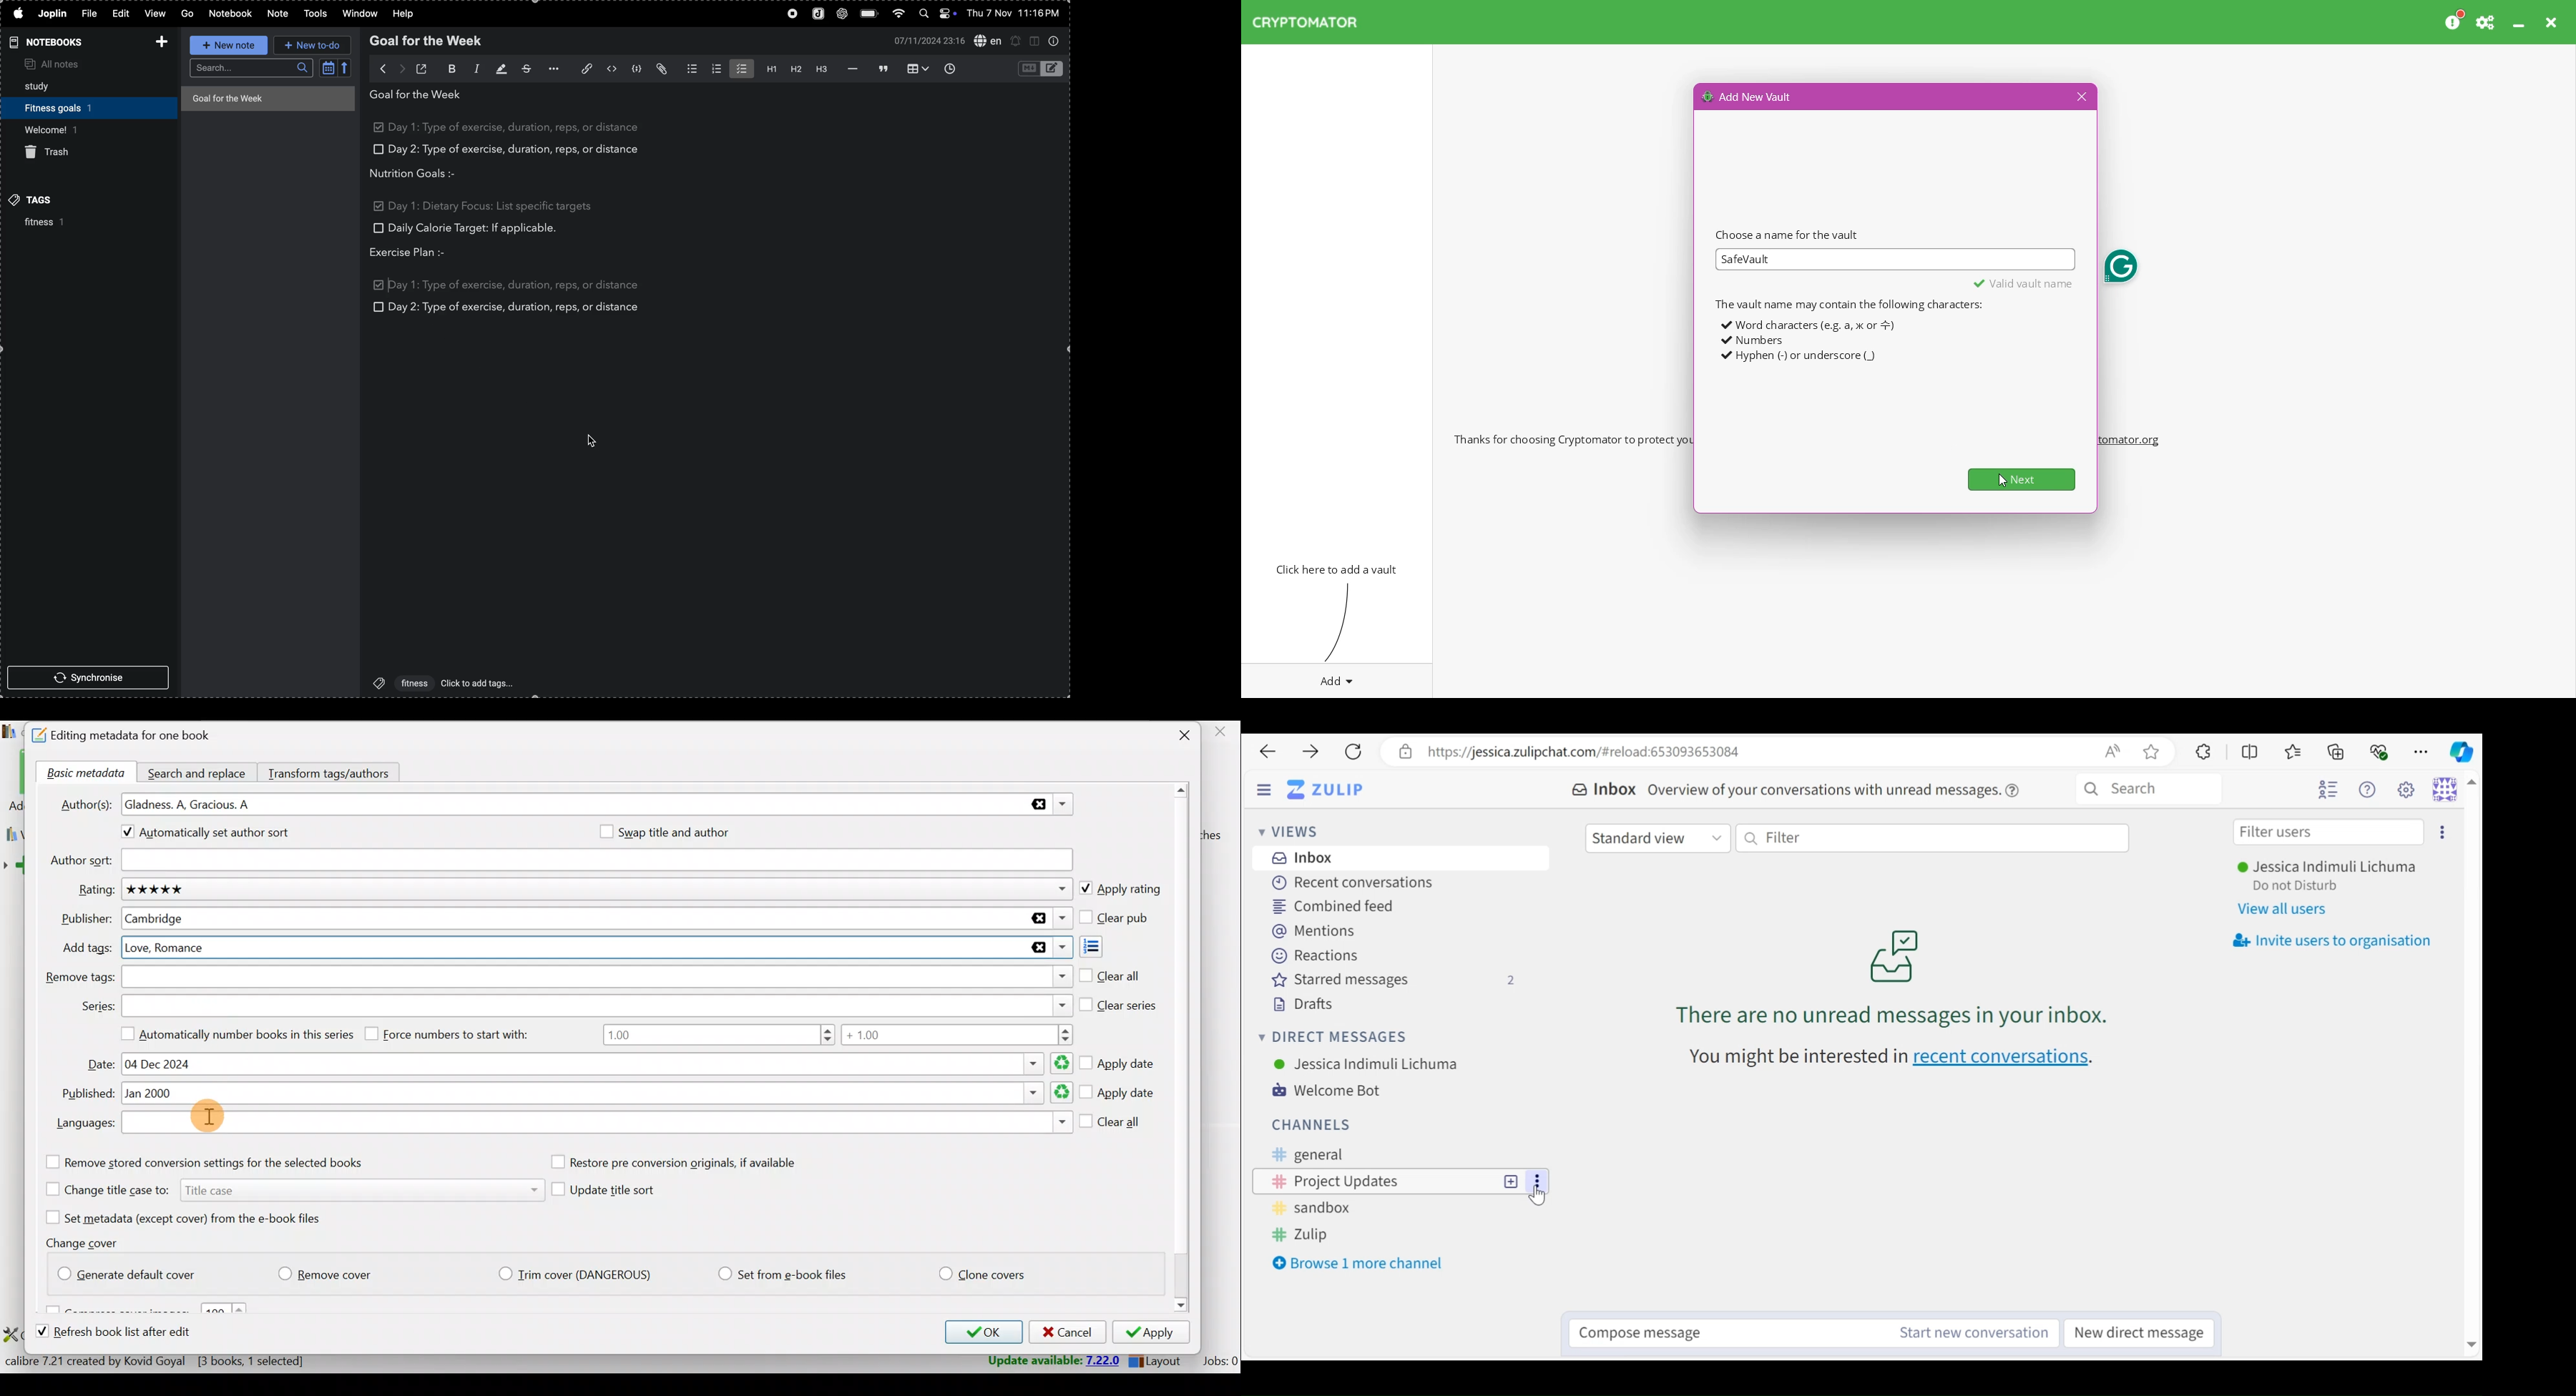 The height and width of the screenshot is (1400, 2576). Describe the element at coordinates (497, 70) in the screenshot. I see `highlight` at that location.